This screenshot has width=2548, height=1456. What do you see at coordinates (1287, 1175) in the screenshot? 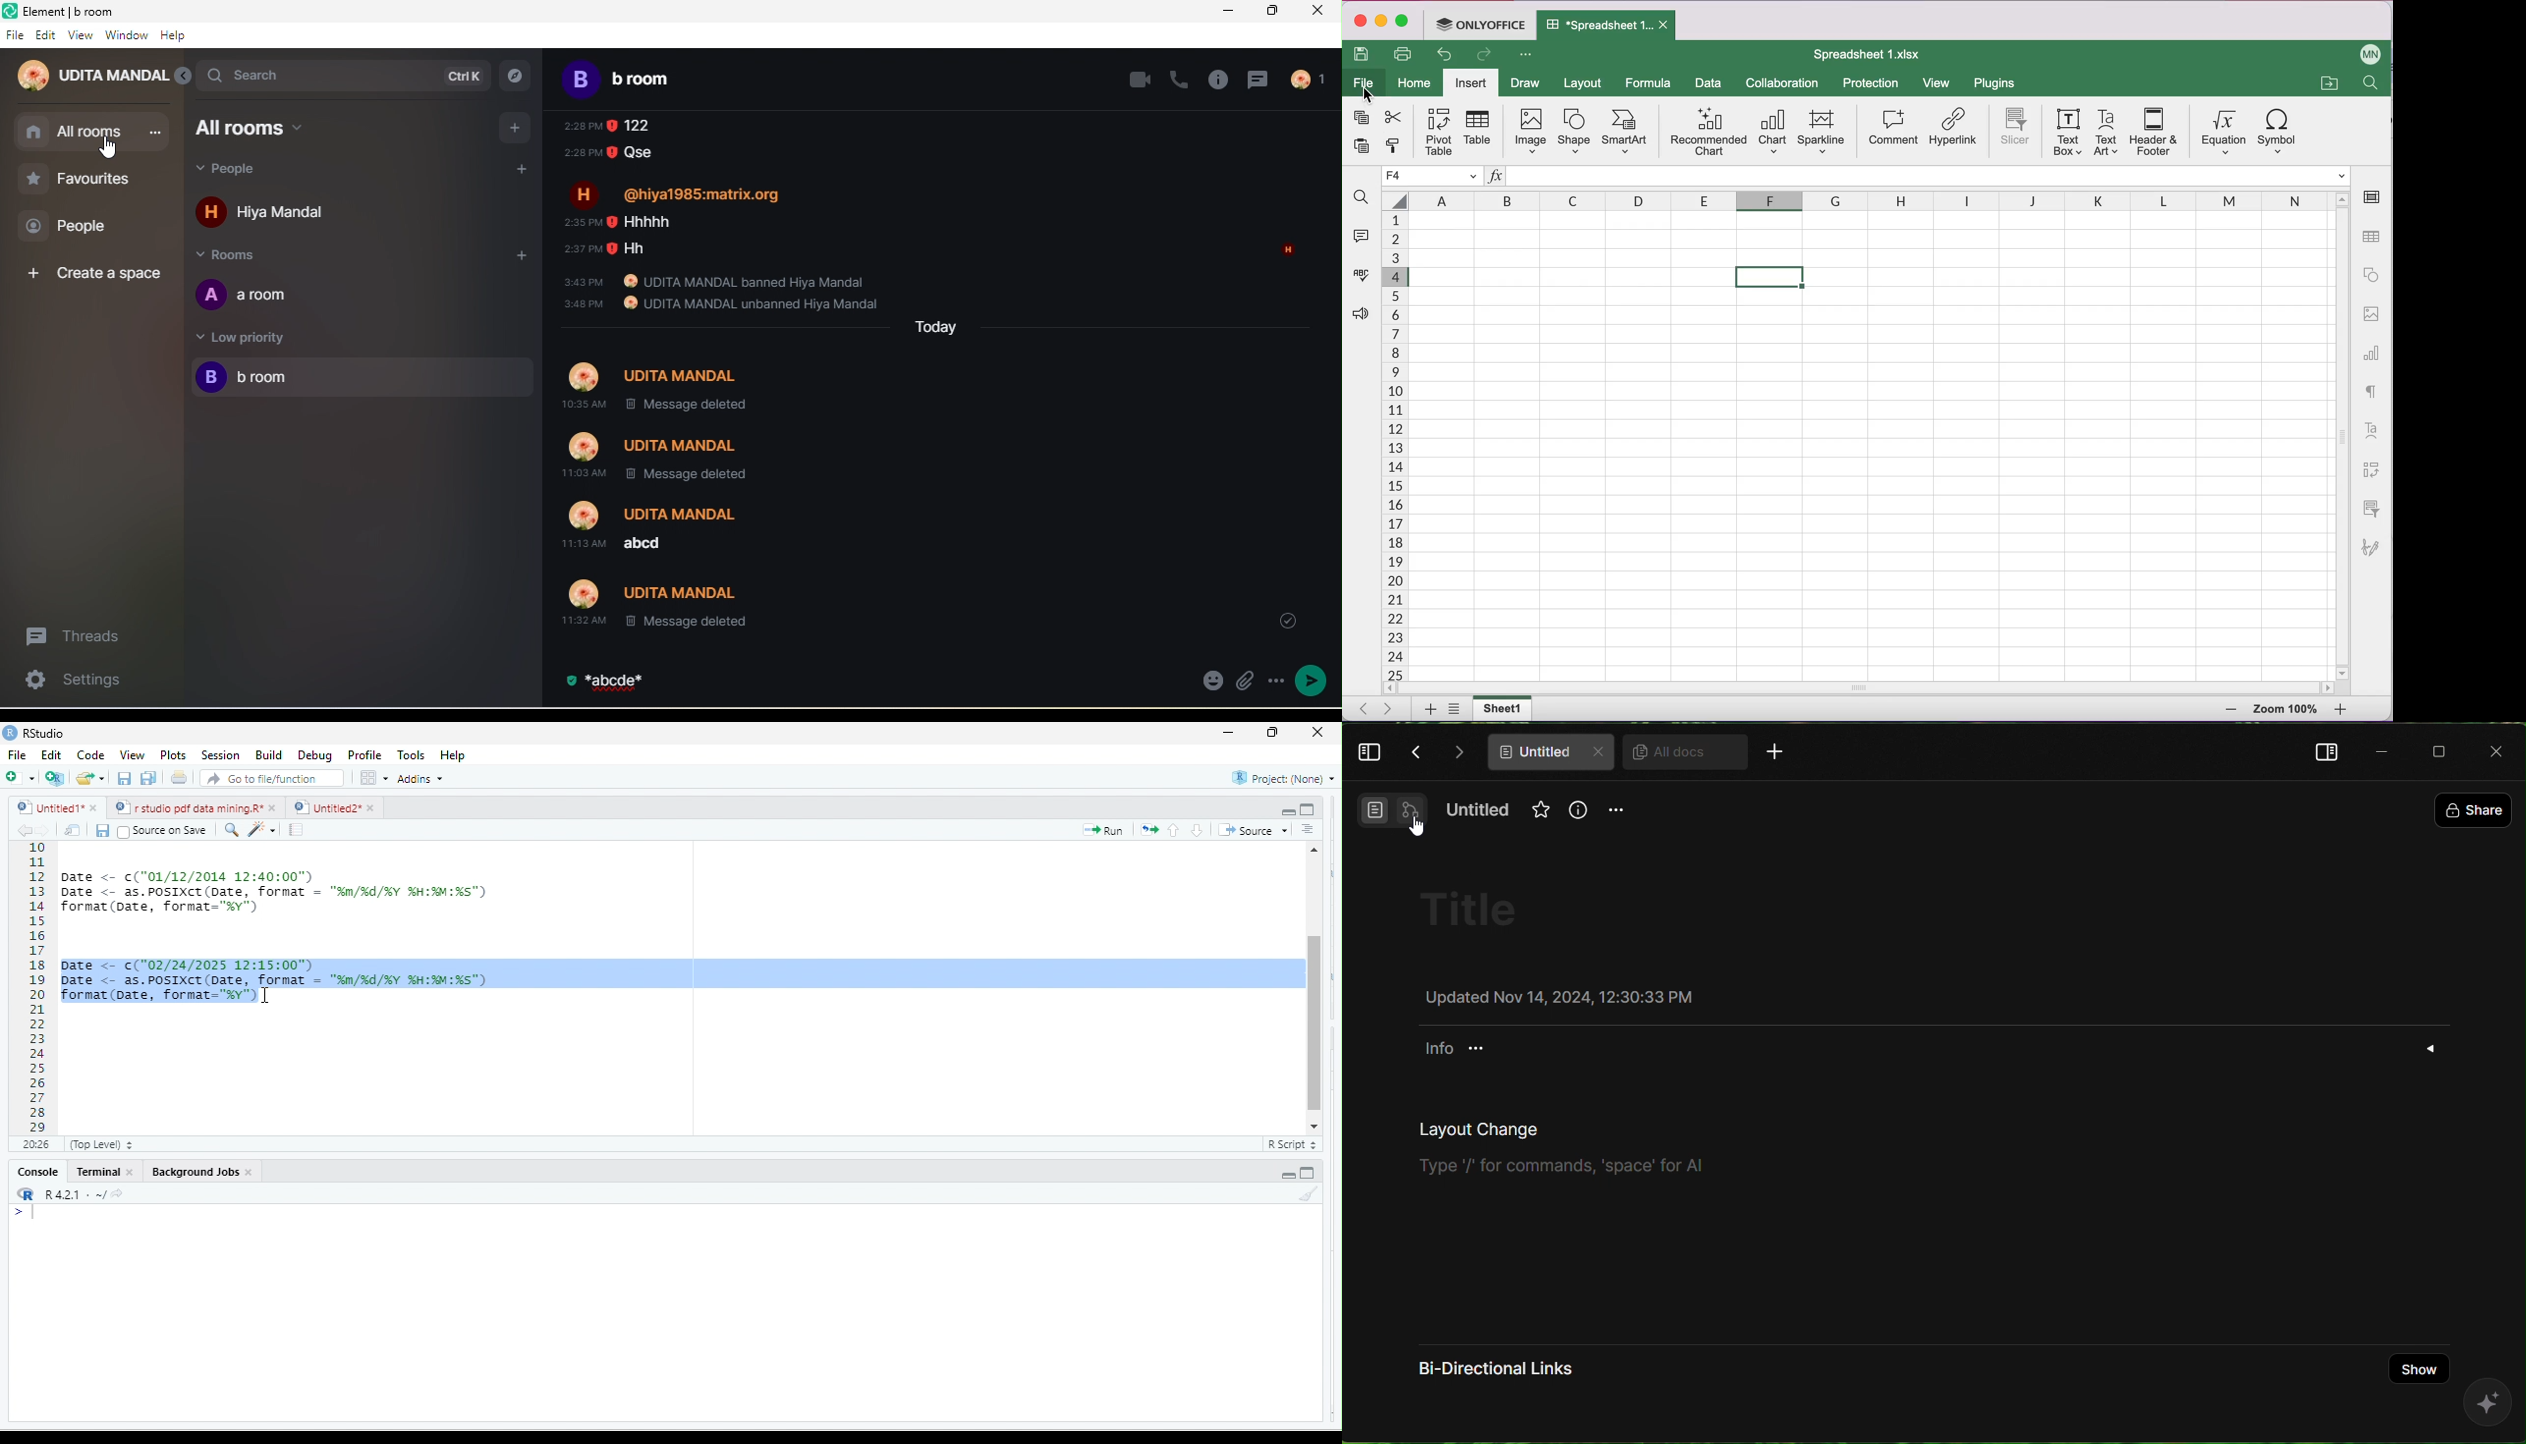
I see `hide r script` at bounding box center [1287, 1175].